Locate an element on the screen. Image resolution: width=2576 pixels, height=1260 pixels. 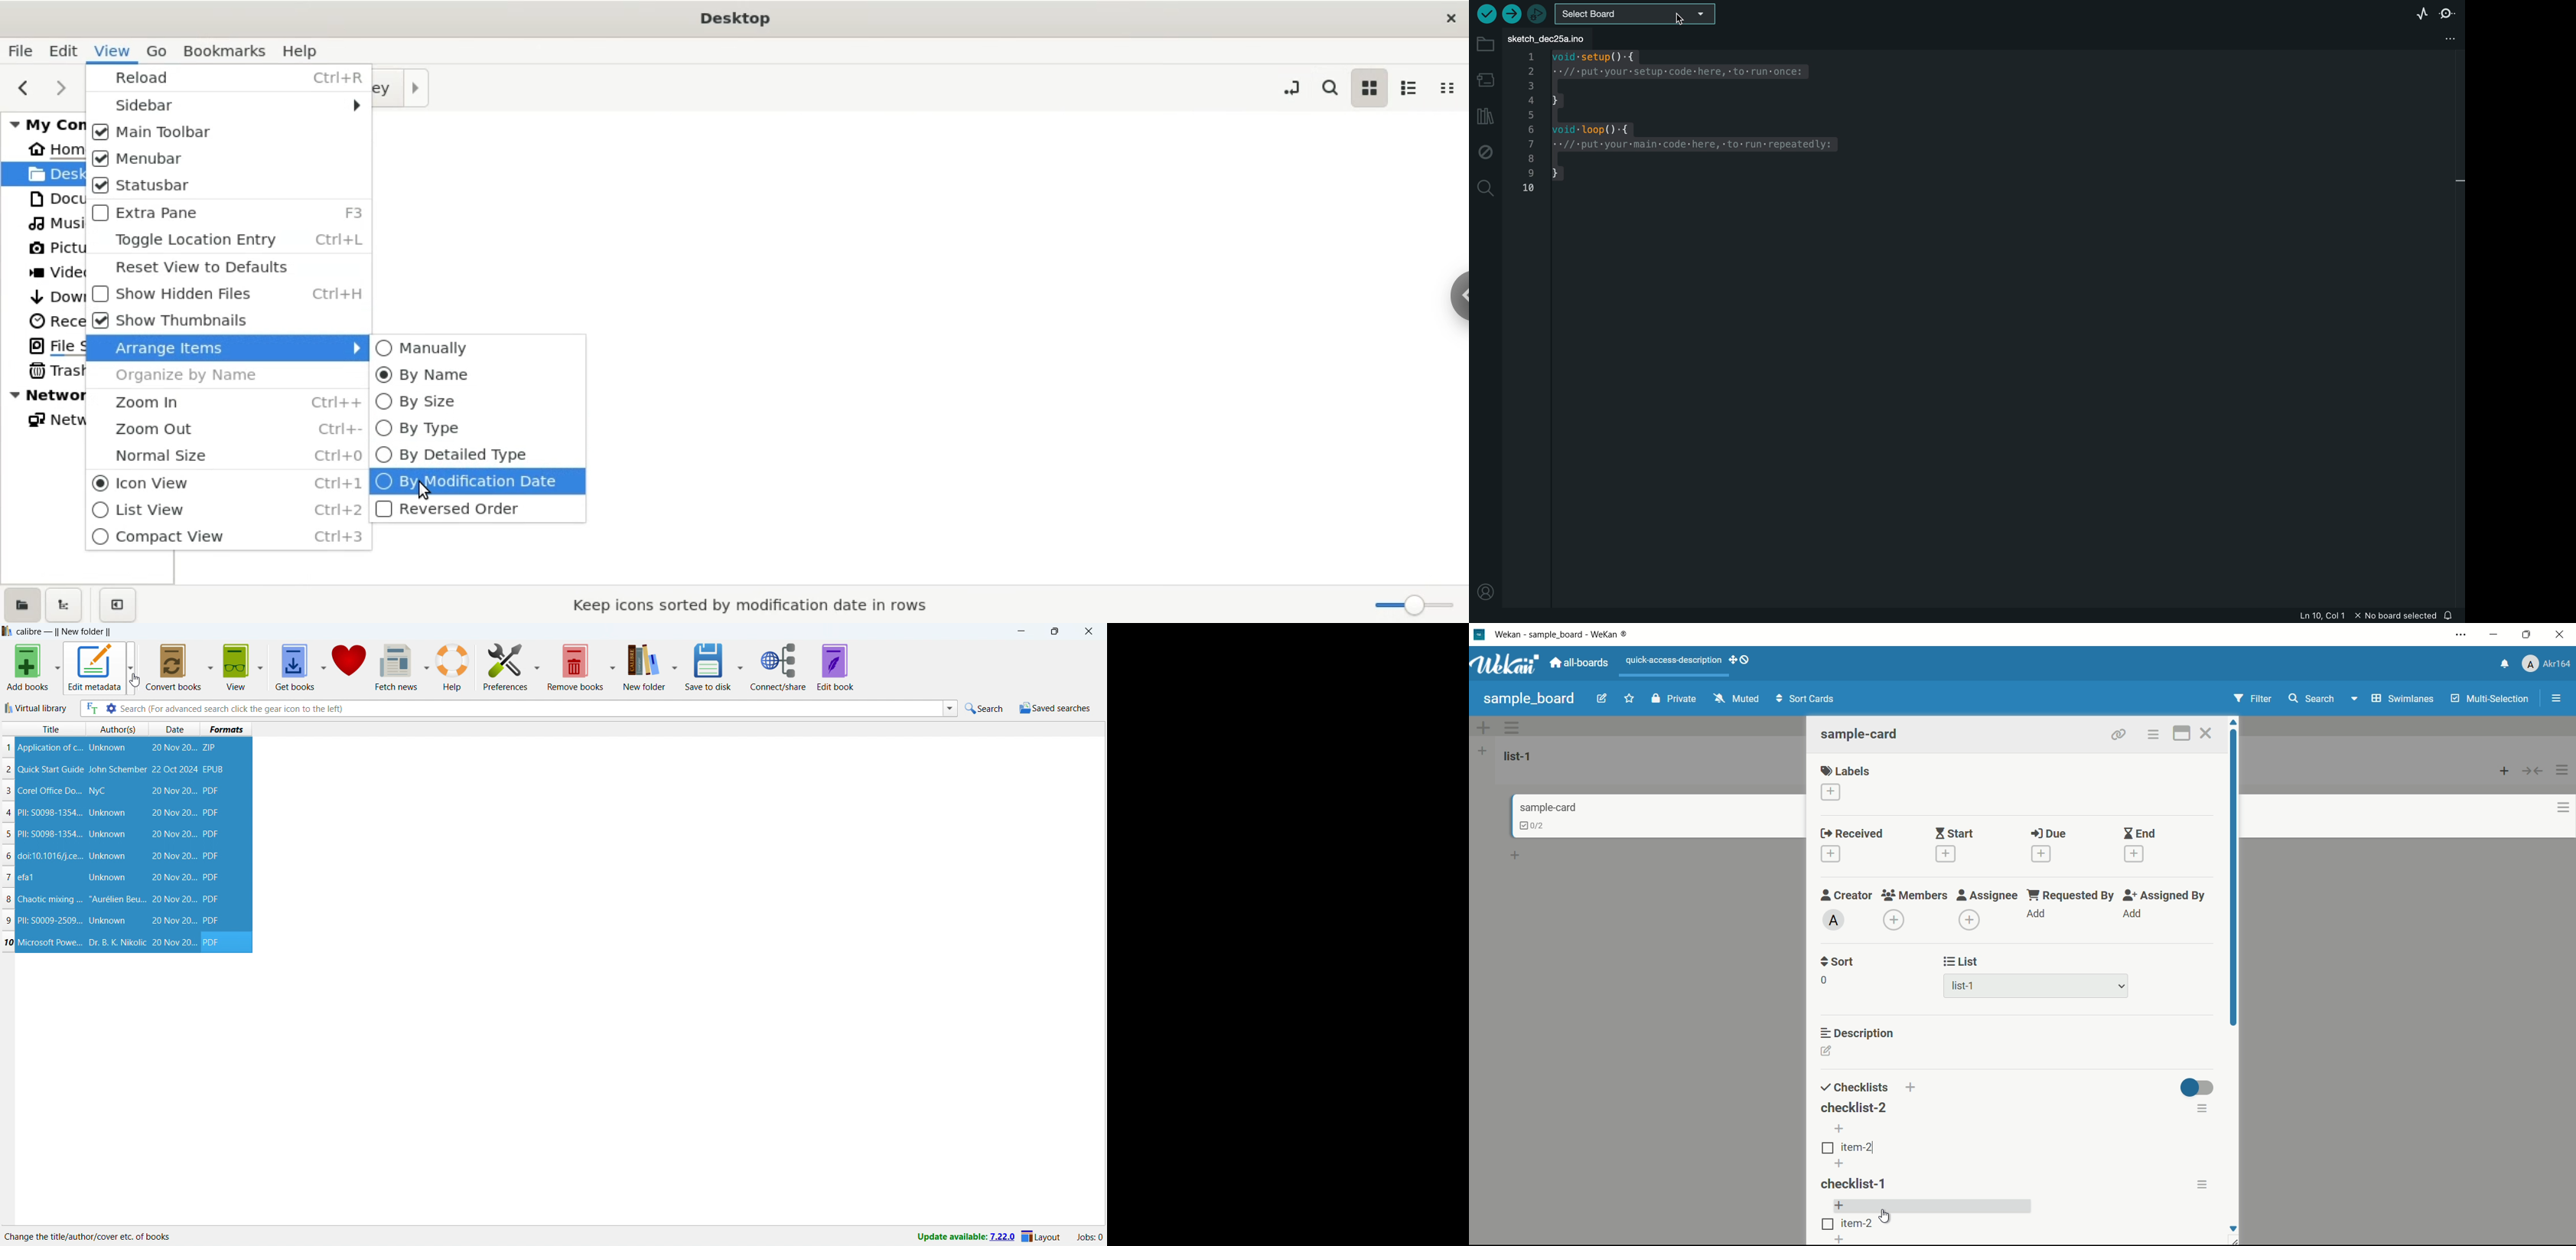
Author(s) is located at coordinates (118, 729).